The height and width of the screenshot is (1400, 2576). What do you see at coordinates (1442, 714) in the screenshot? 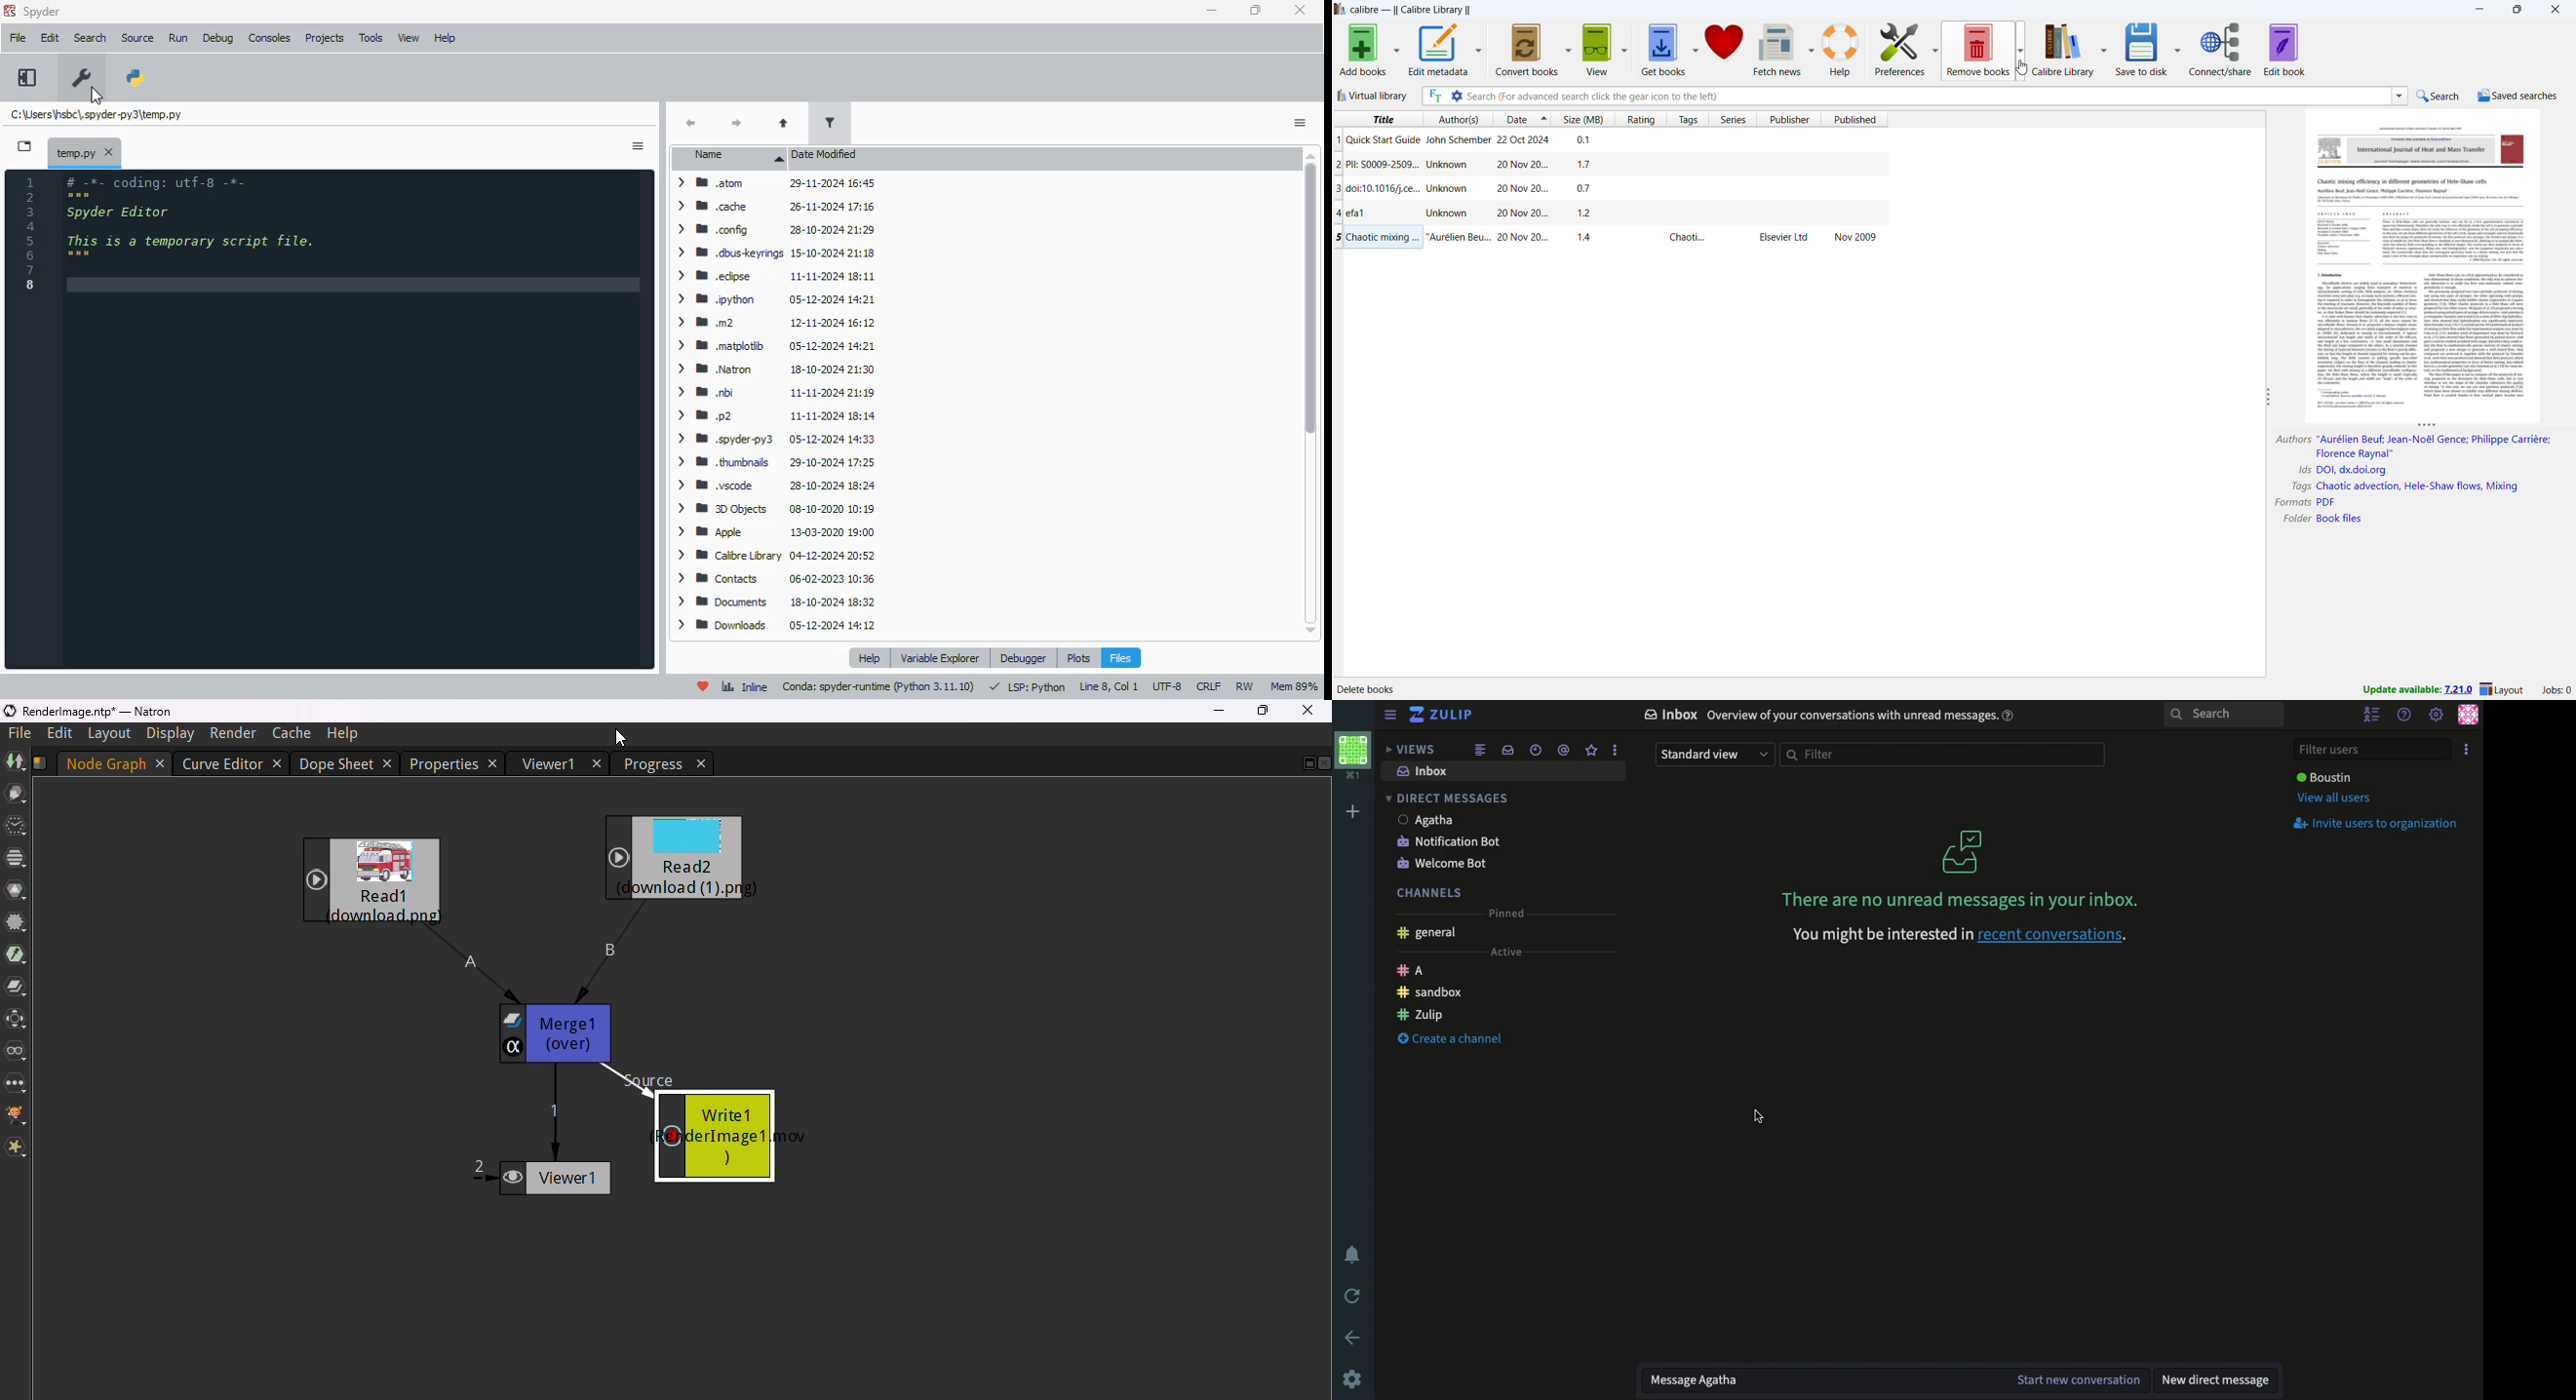
I see `Zulip` at bounding box center [1442, 714].